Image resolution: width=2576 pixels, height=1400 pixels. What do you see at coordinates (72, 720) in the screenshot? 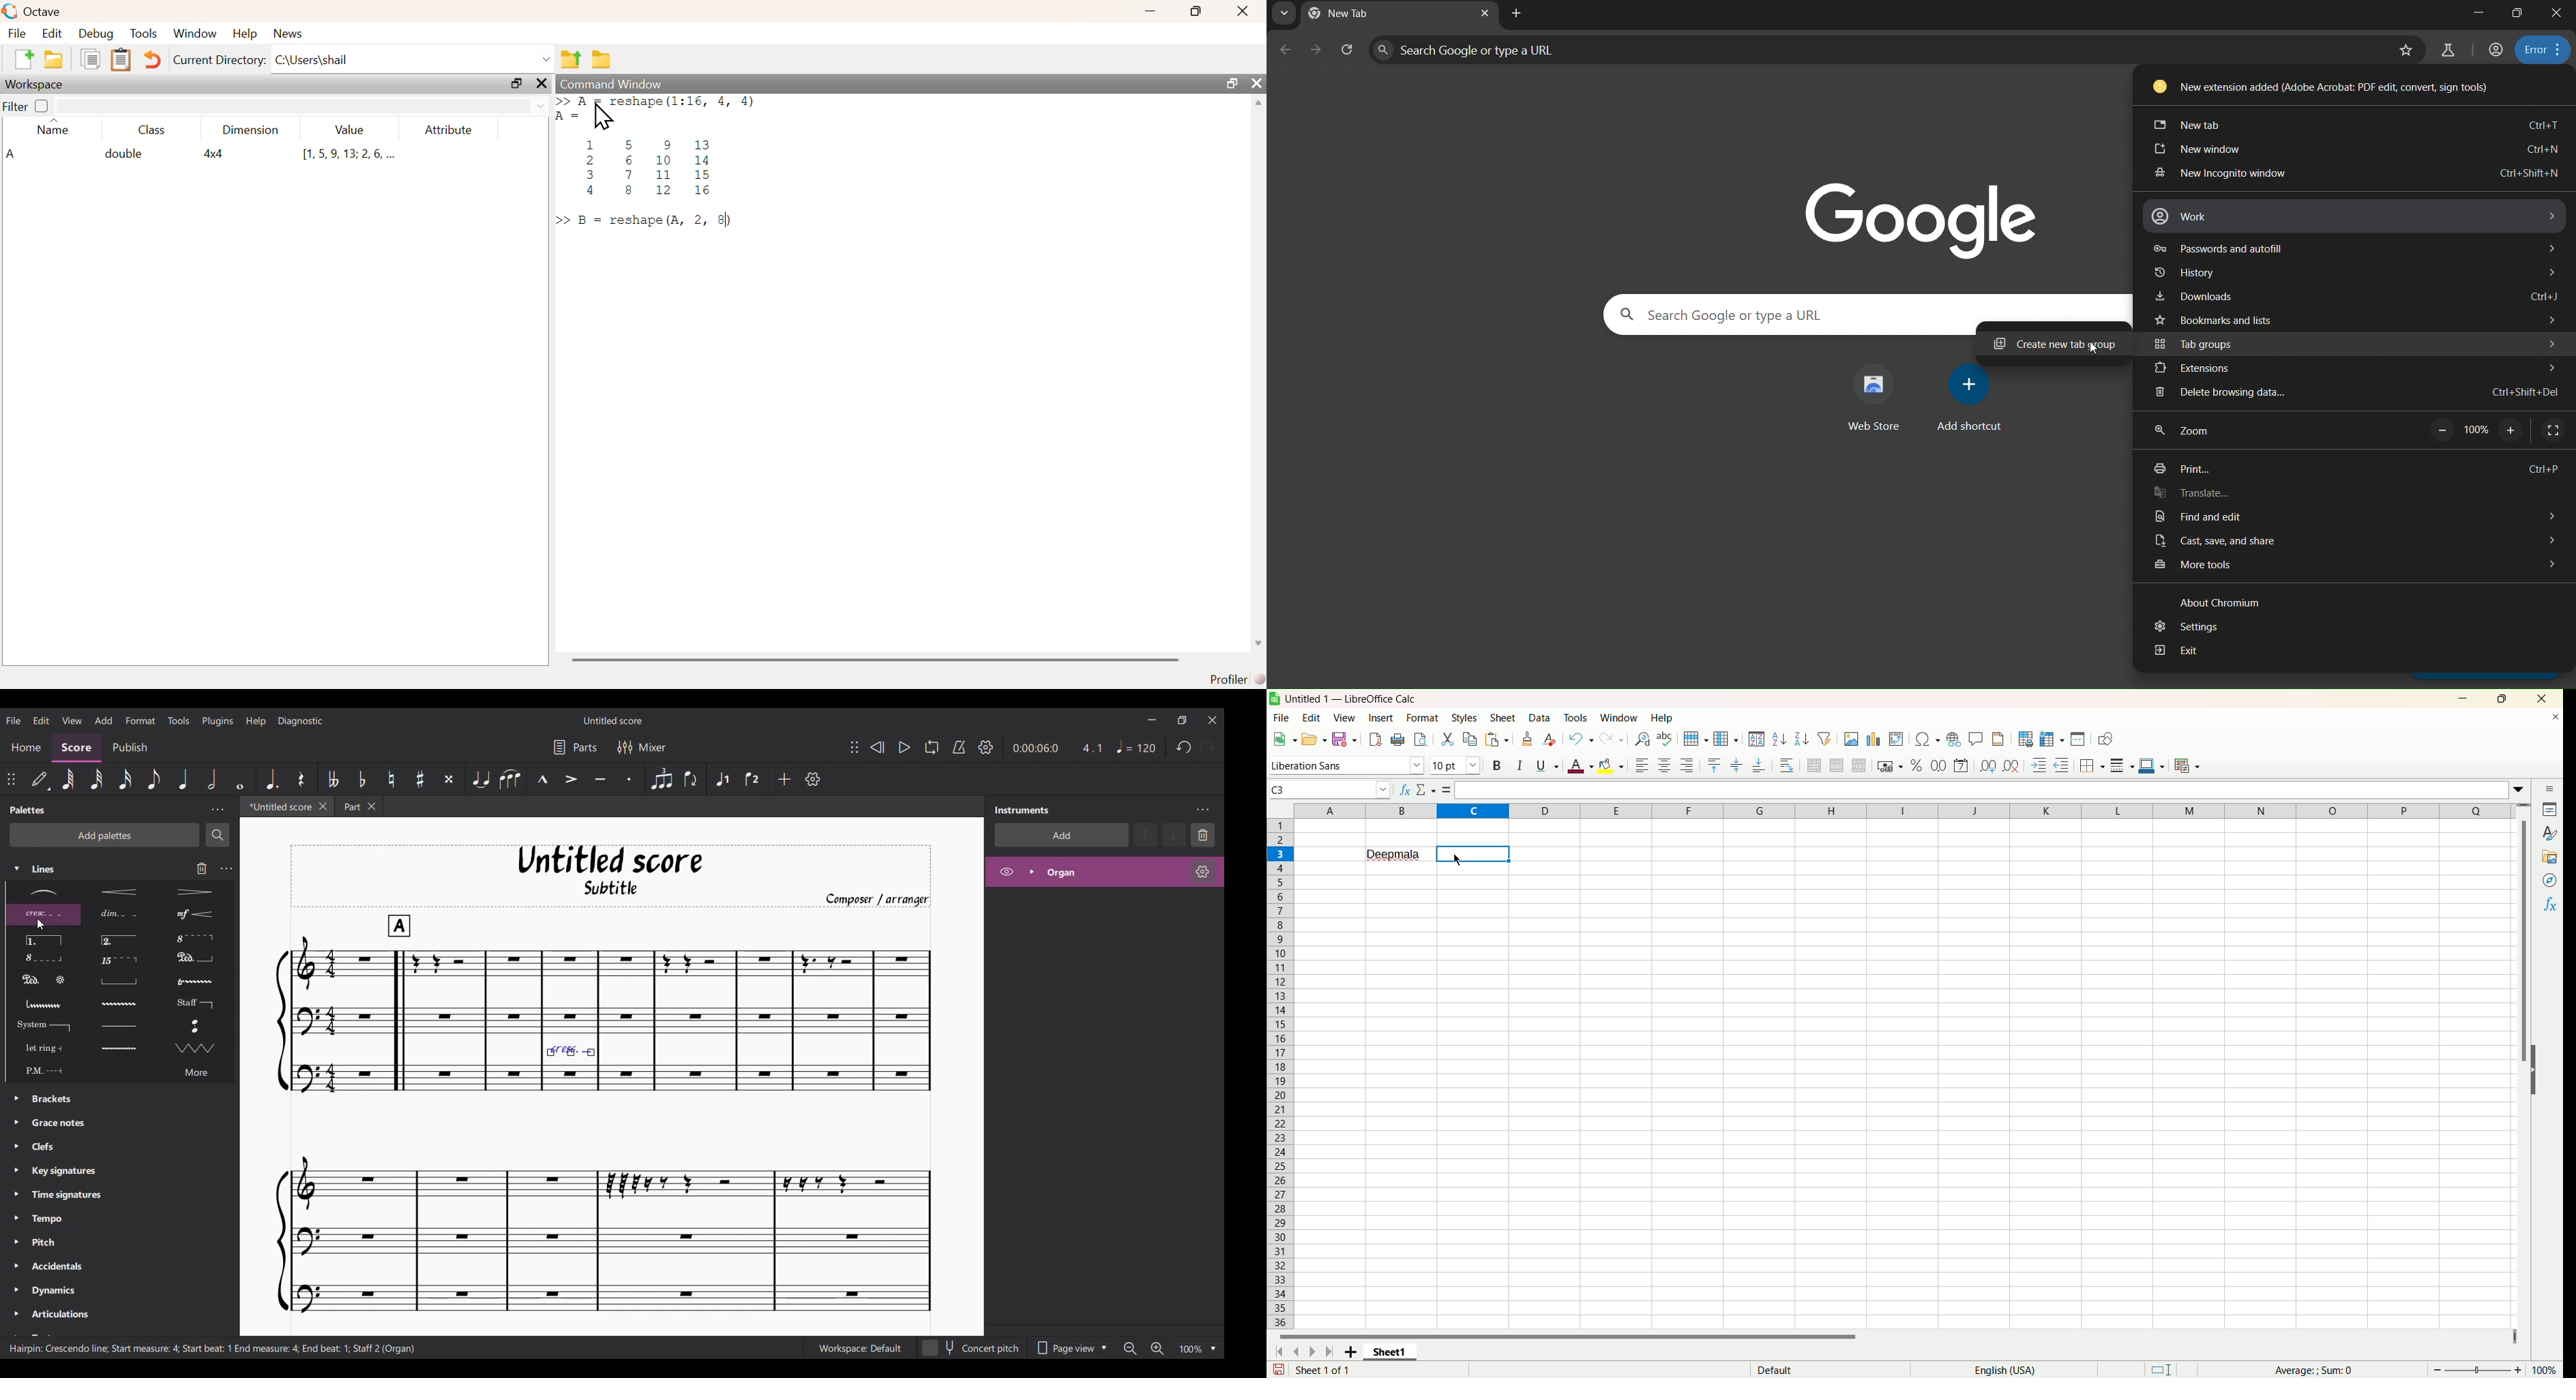
I see `View menu` at bounding box center [72, 720].